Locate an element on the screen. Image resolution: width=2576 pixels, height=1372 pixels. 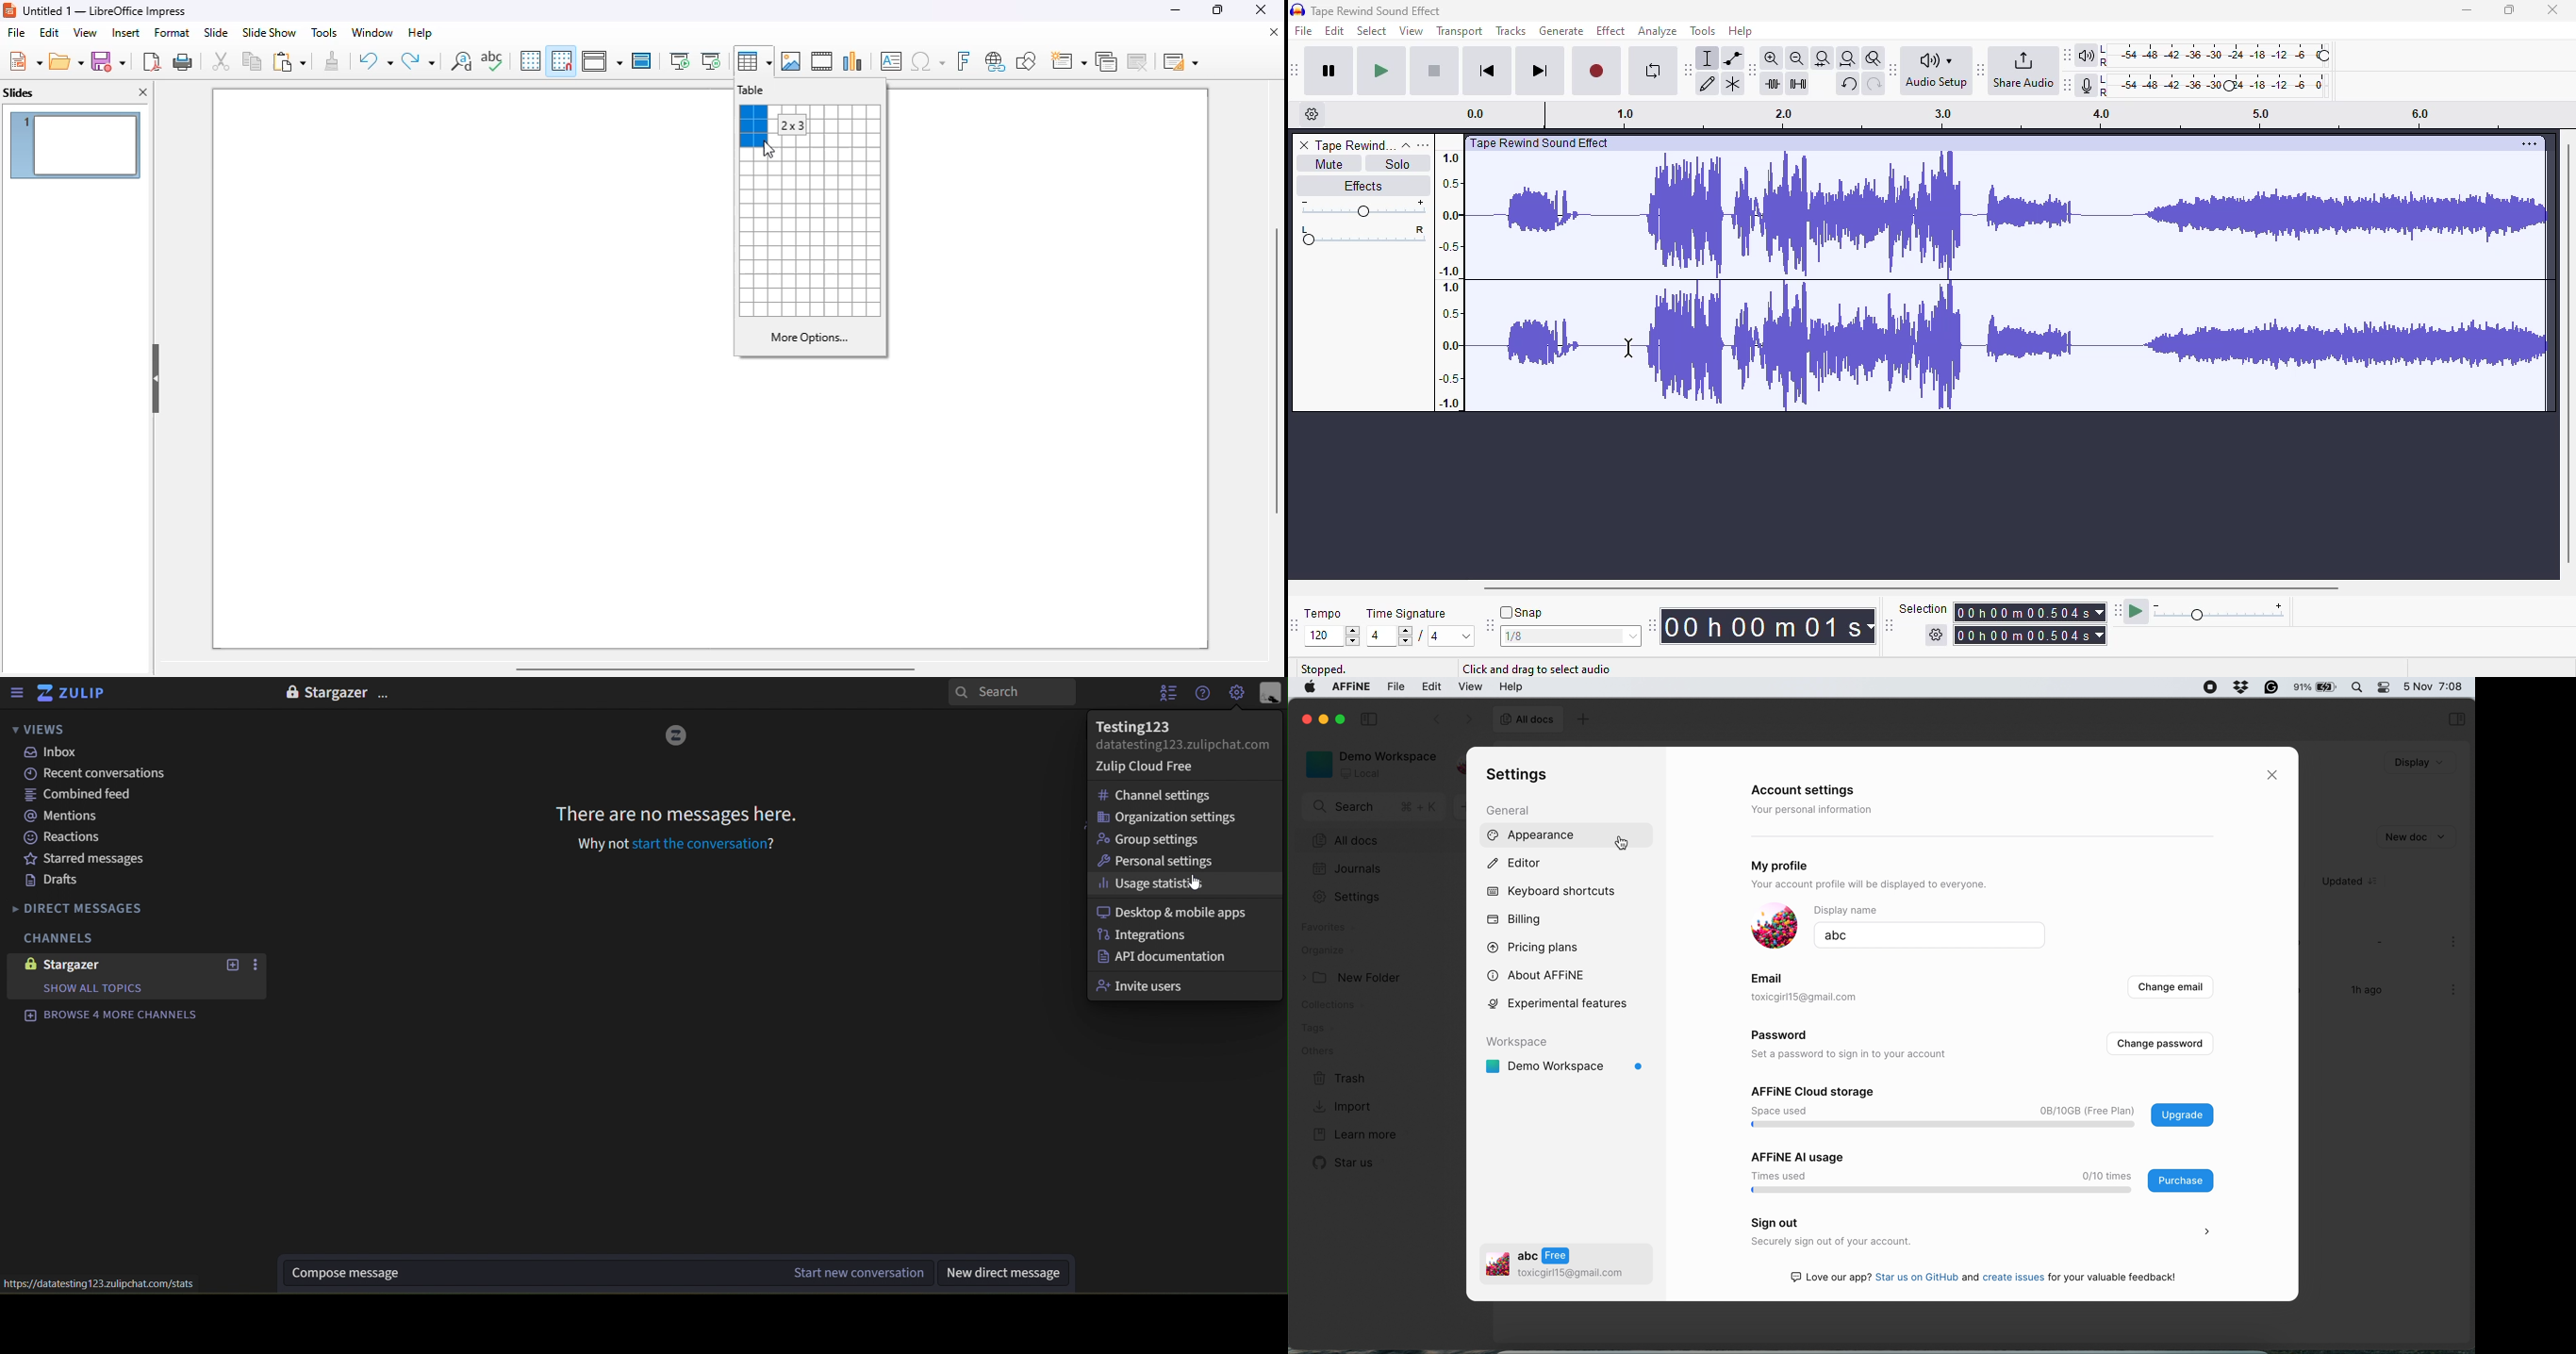
edit is located at coordinates (1435, 686).